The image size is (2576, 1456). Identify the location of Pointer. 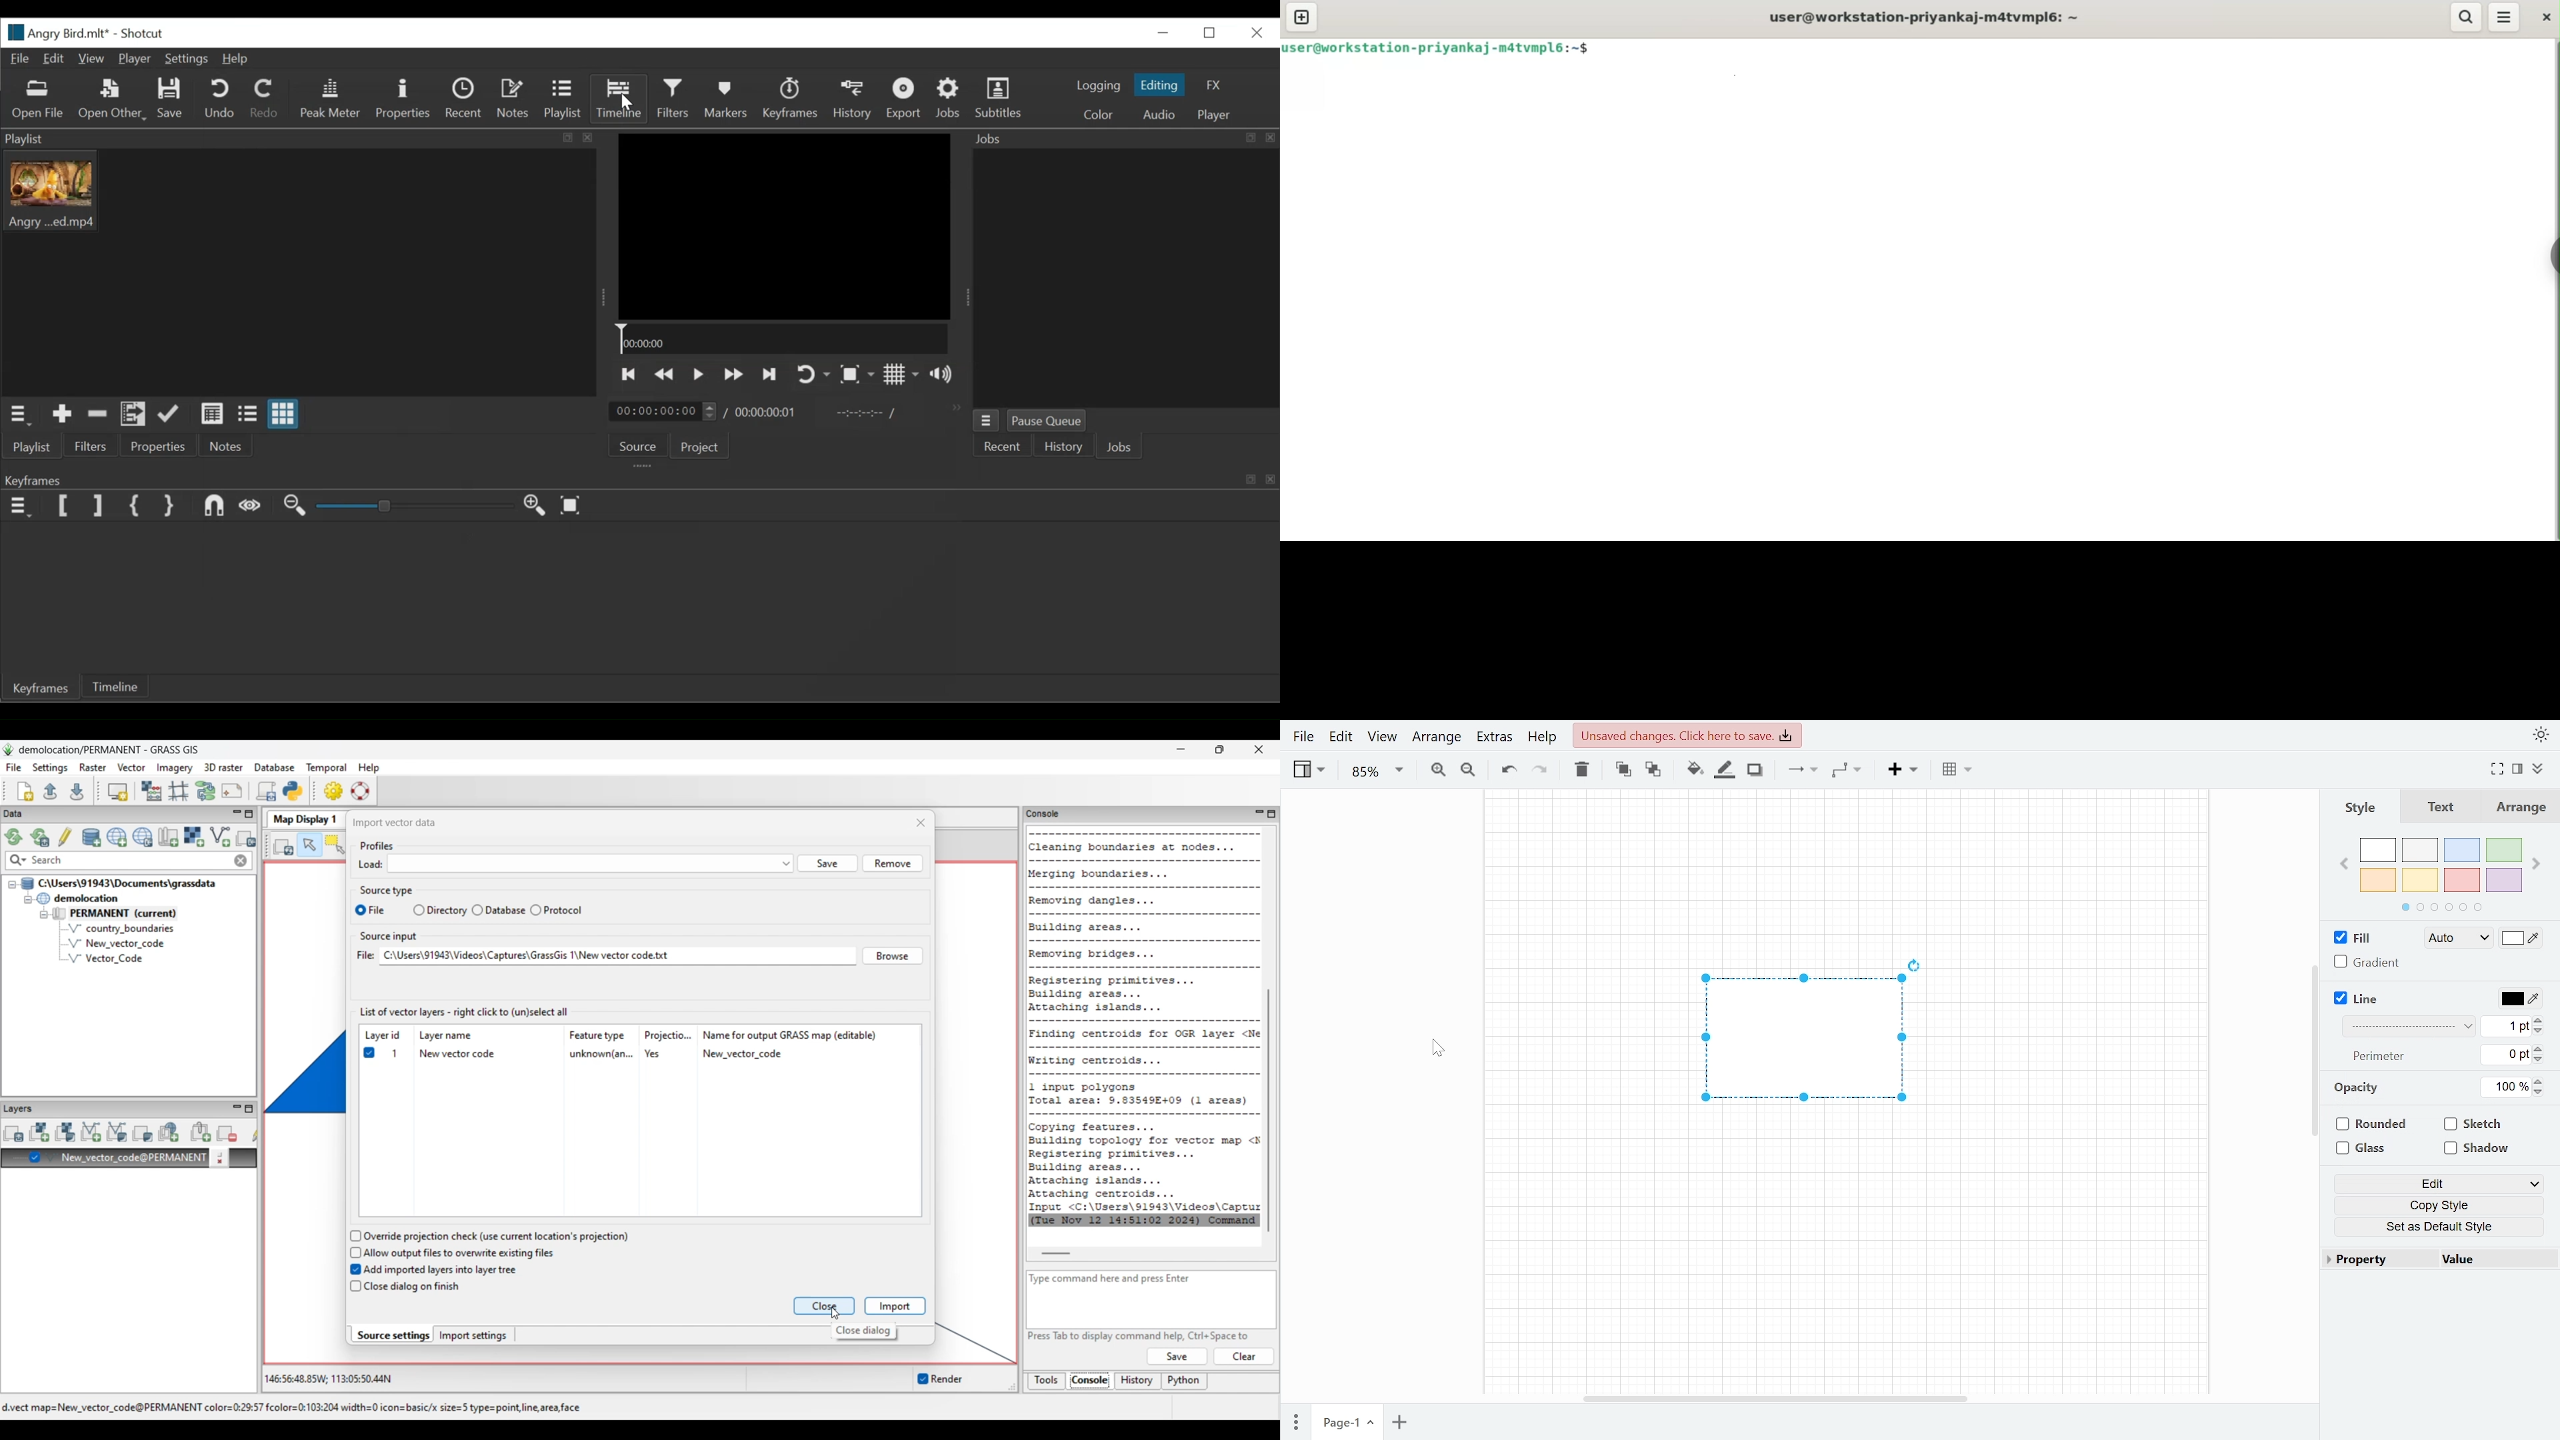
(1437, 1049).